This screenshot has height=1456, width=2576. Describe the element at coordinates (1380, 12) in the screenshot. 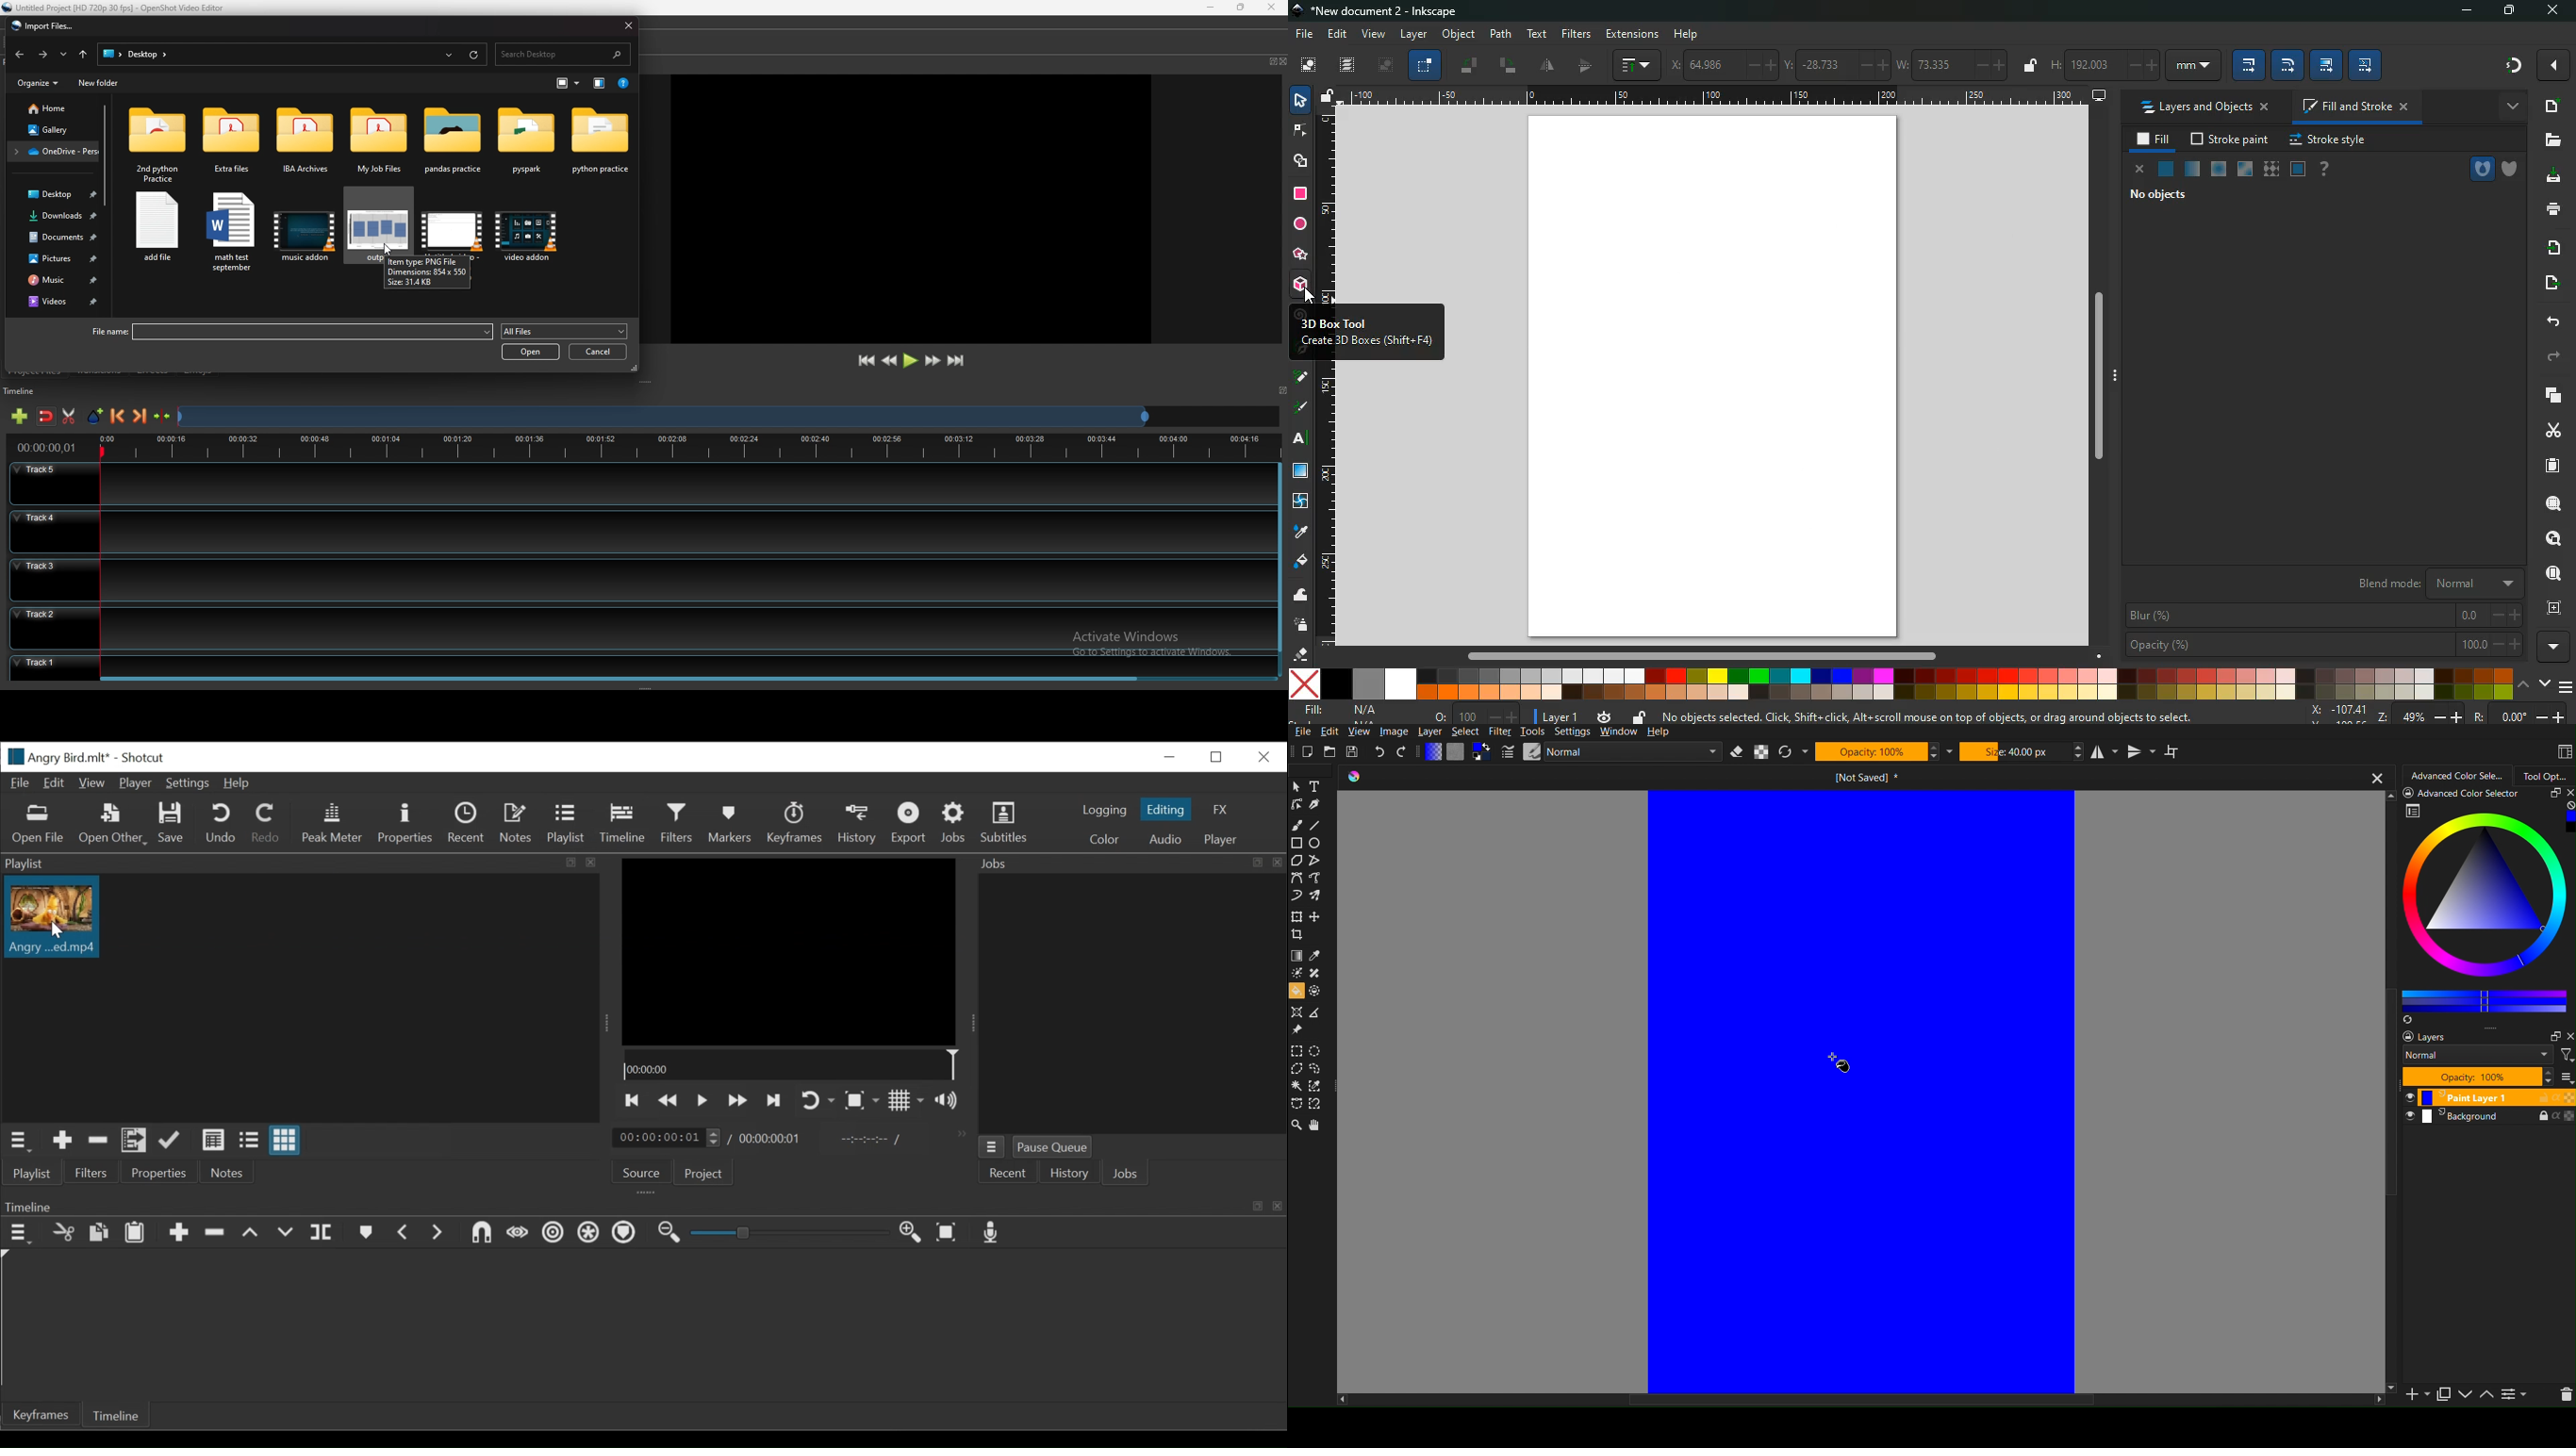

I see `inkscape` at that location.